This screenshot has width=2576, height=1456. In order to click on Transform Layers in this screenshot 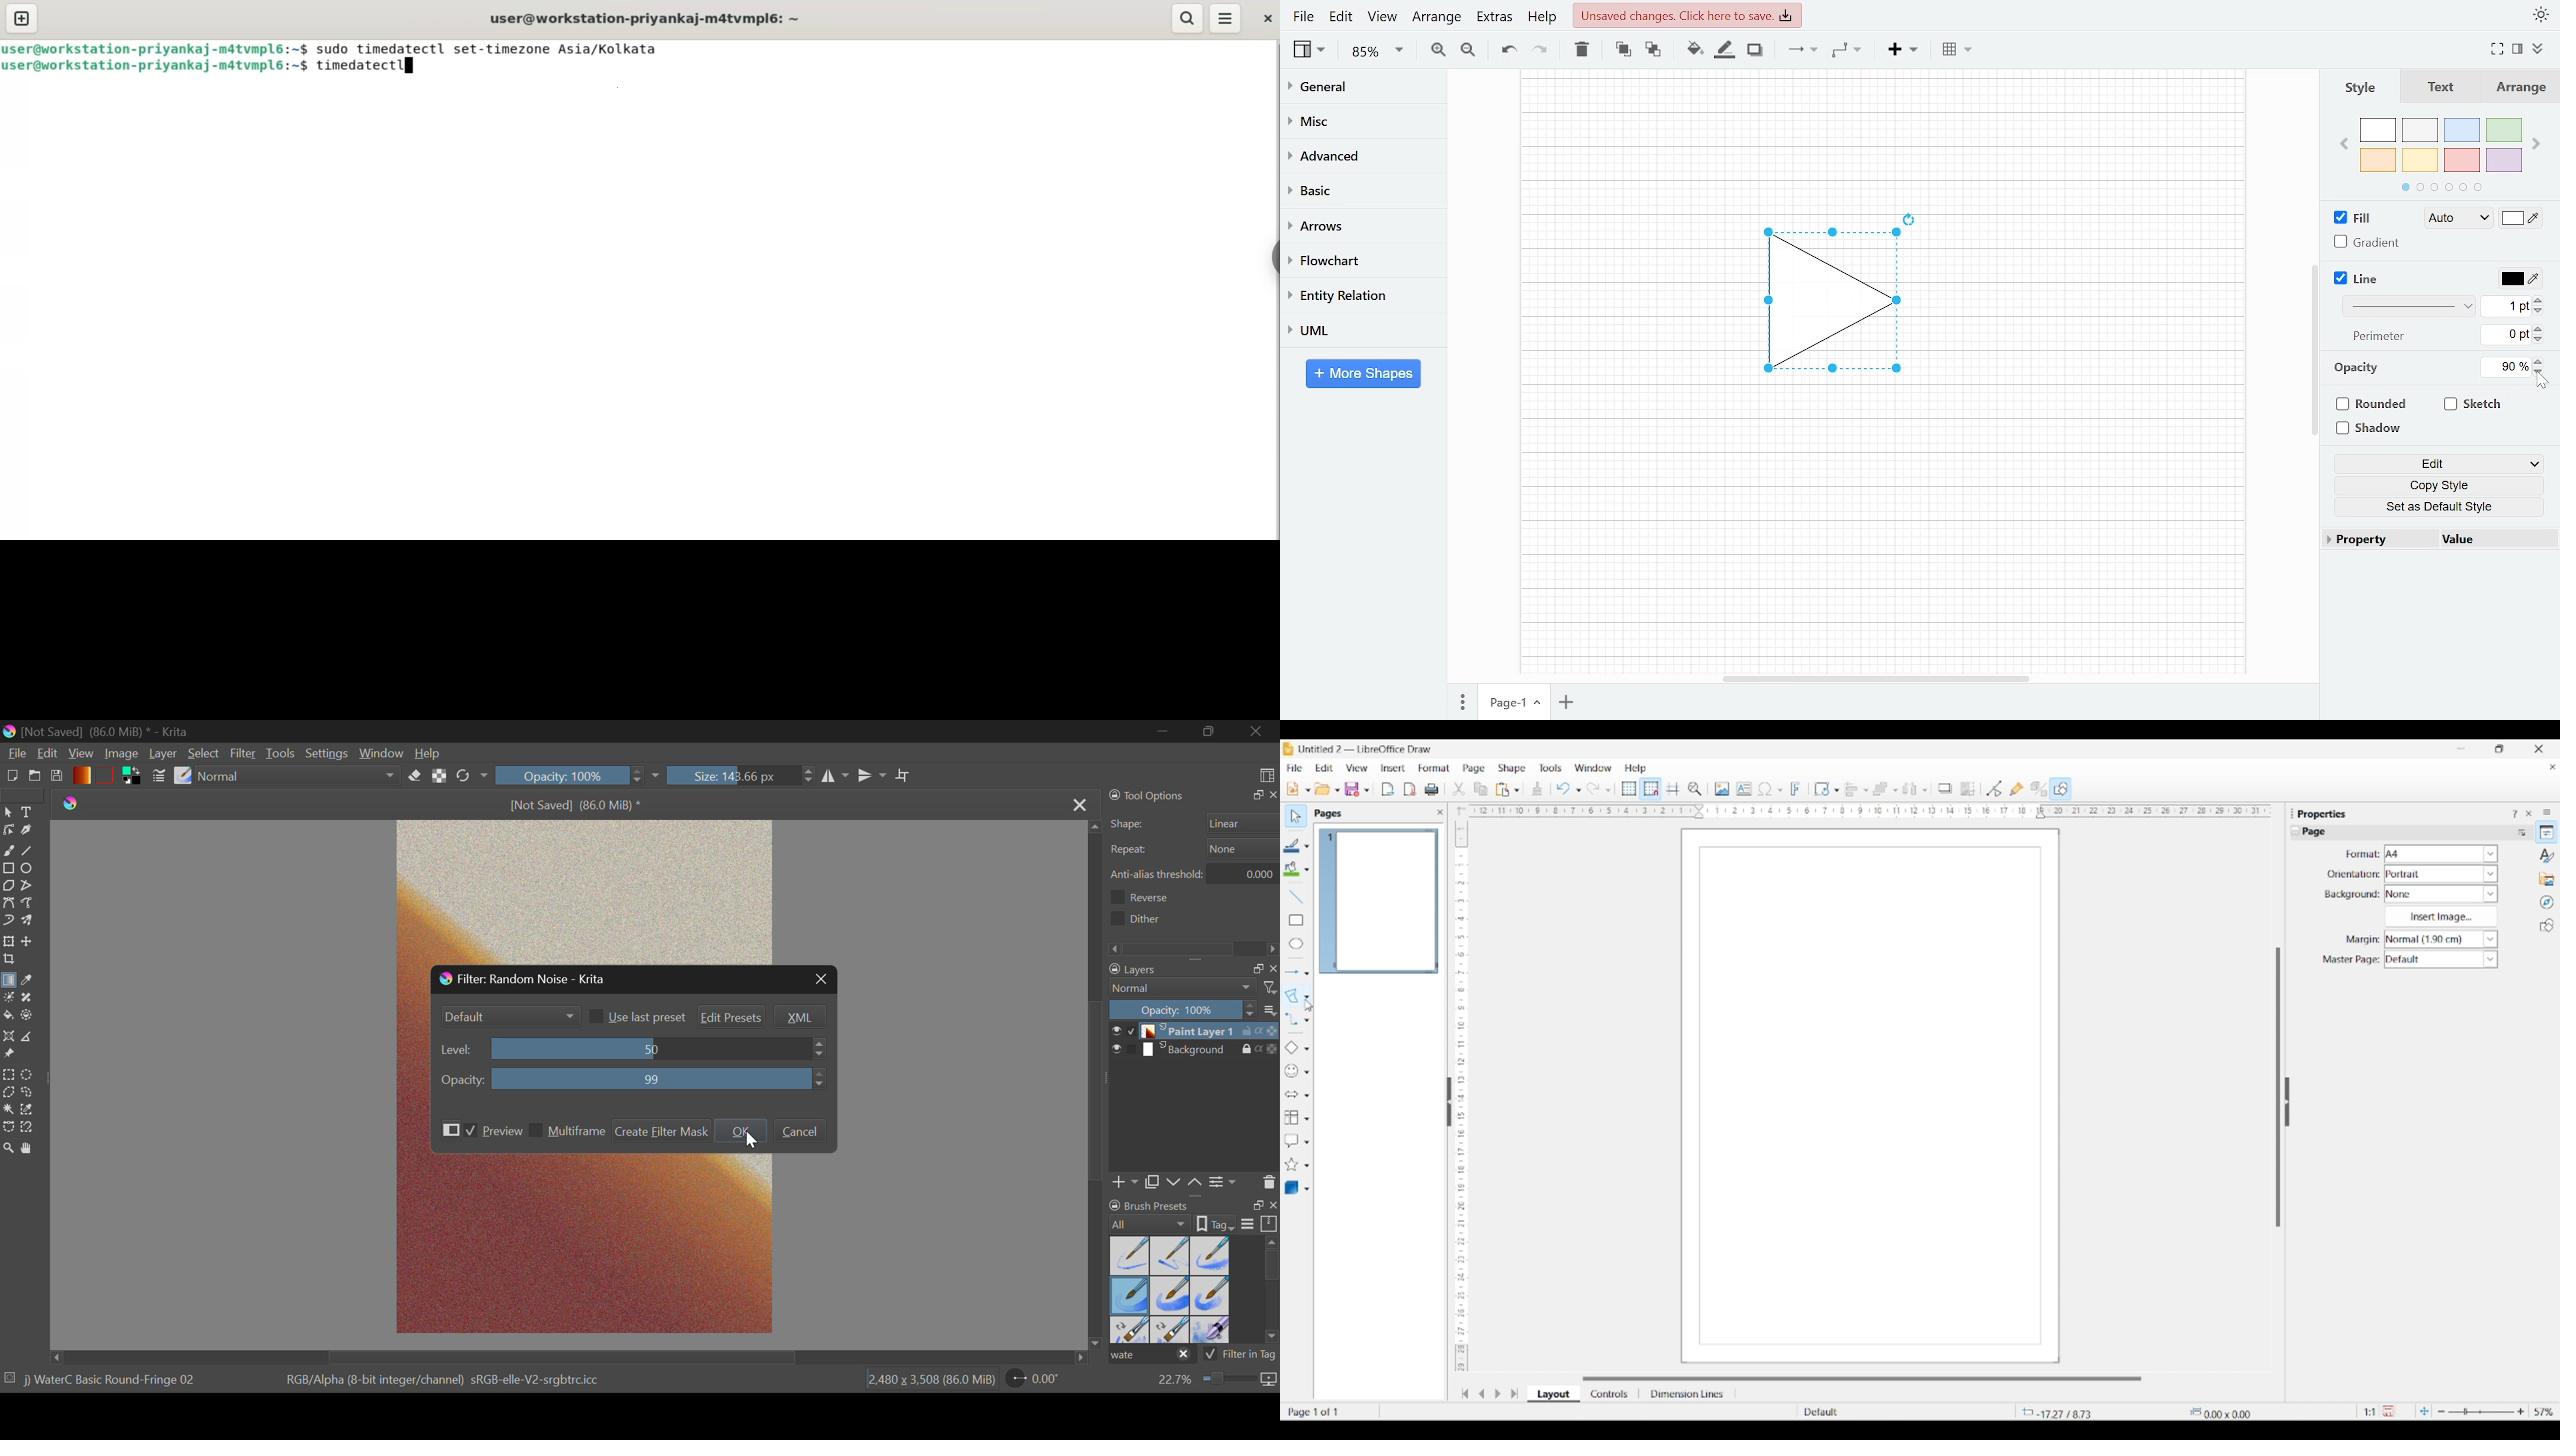, I will do `click(8, 941)`.